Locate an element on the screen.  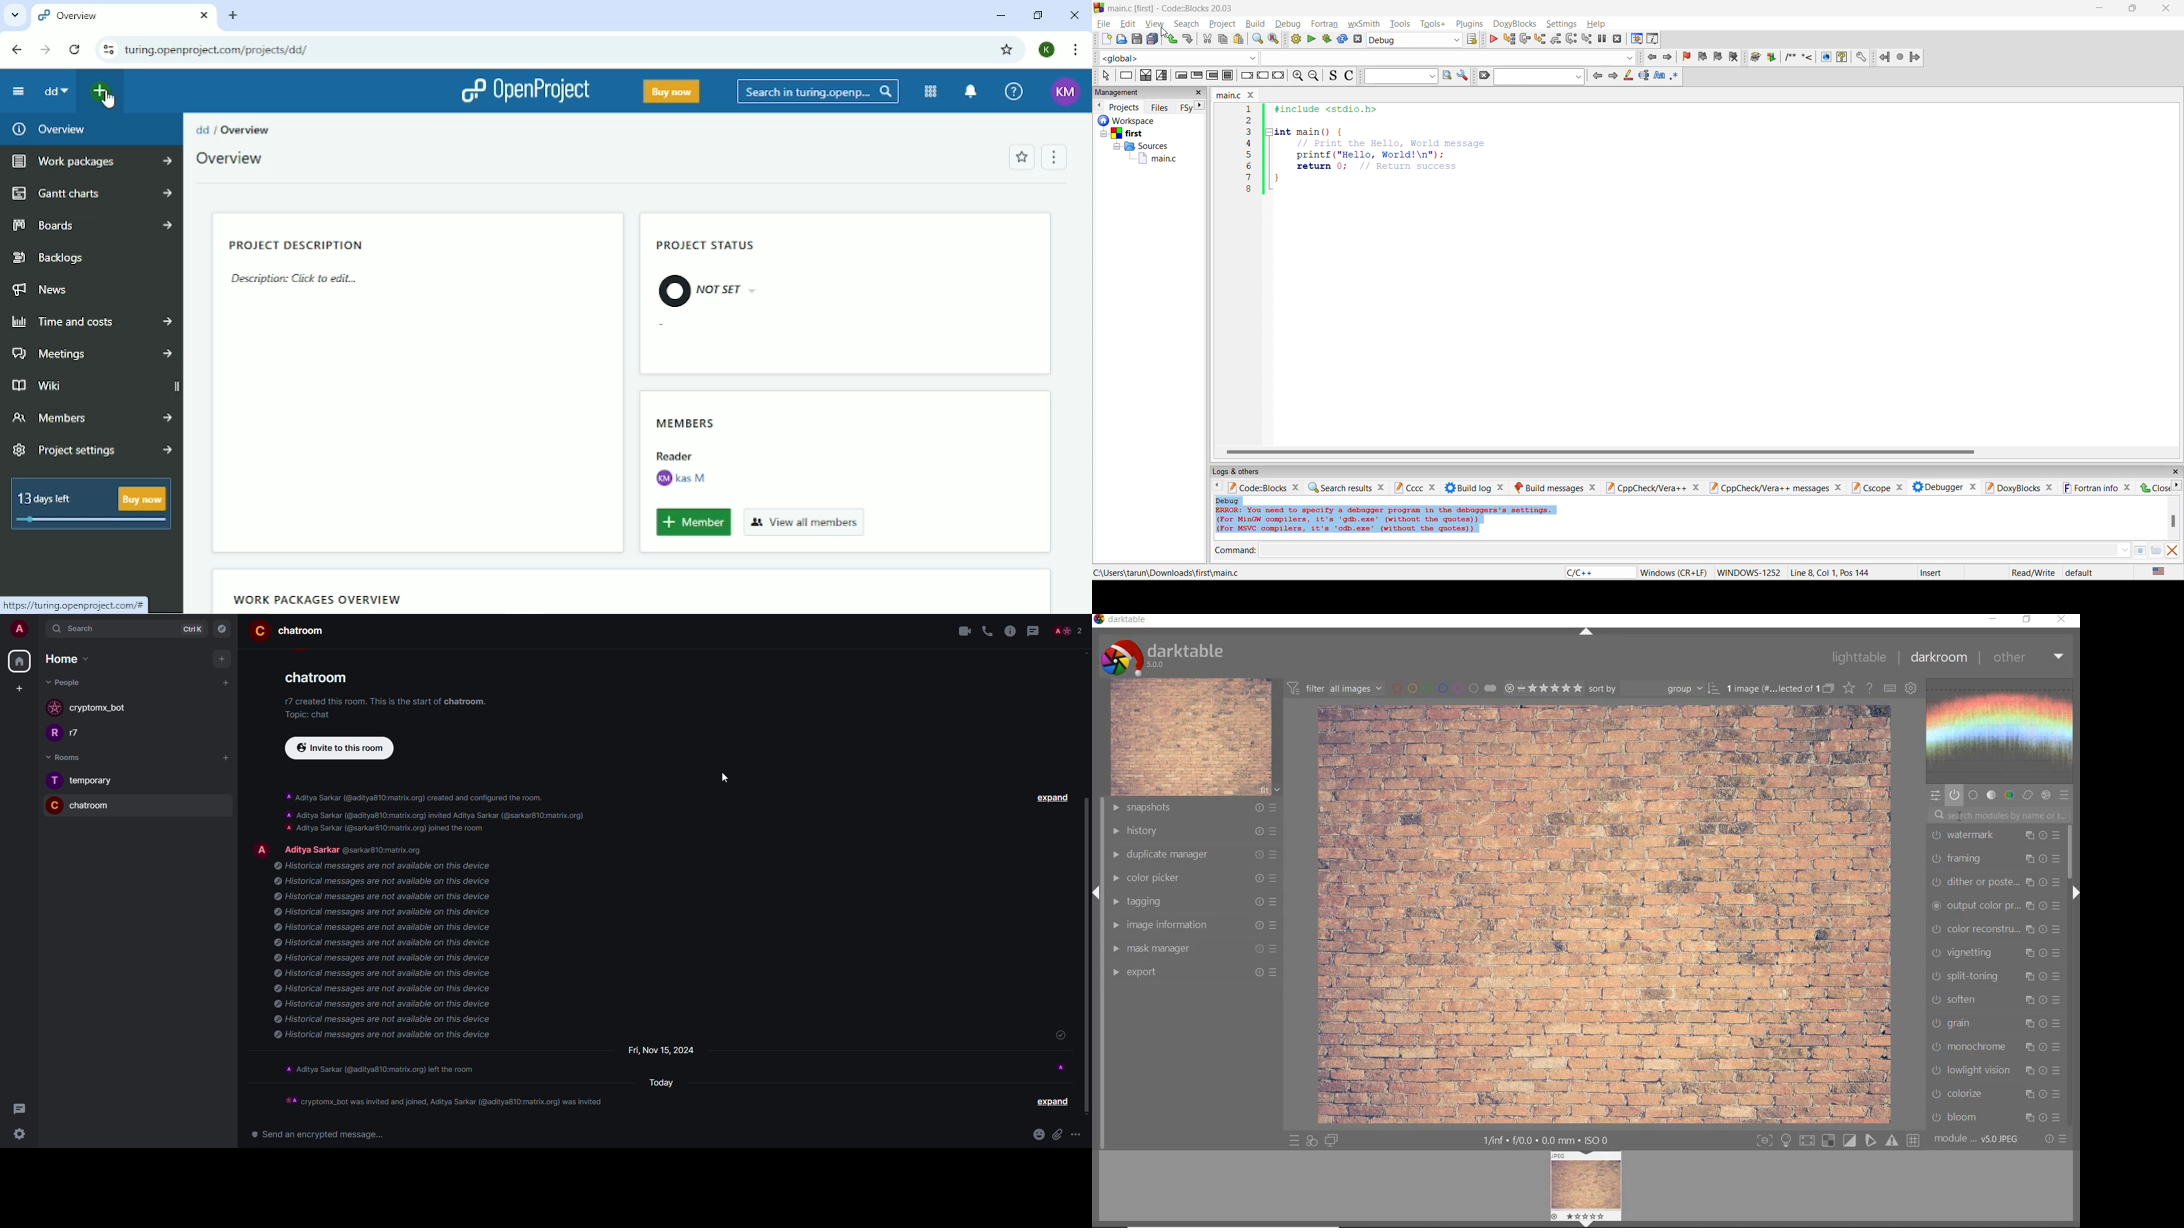
text to search is located at coordinates (1400, 76).